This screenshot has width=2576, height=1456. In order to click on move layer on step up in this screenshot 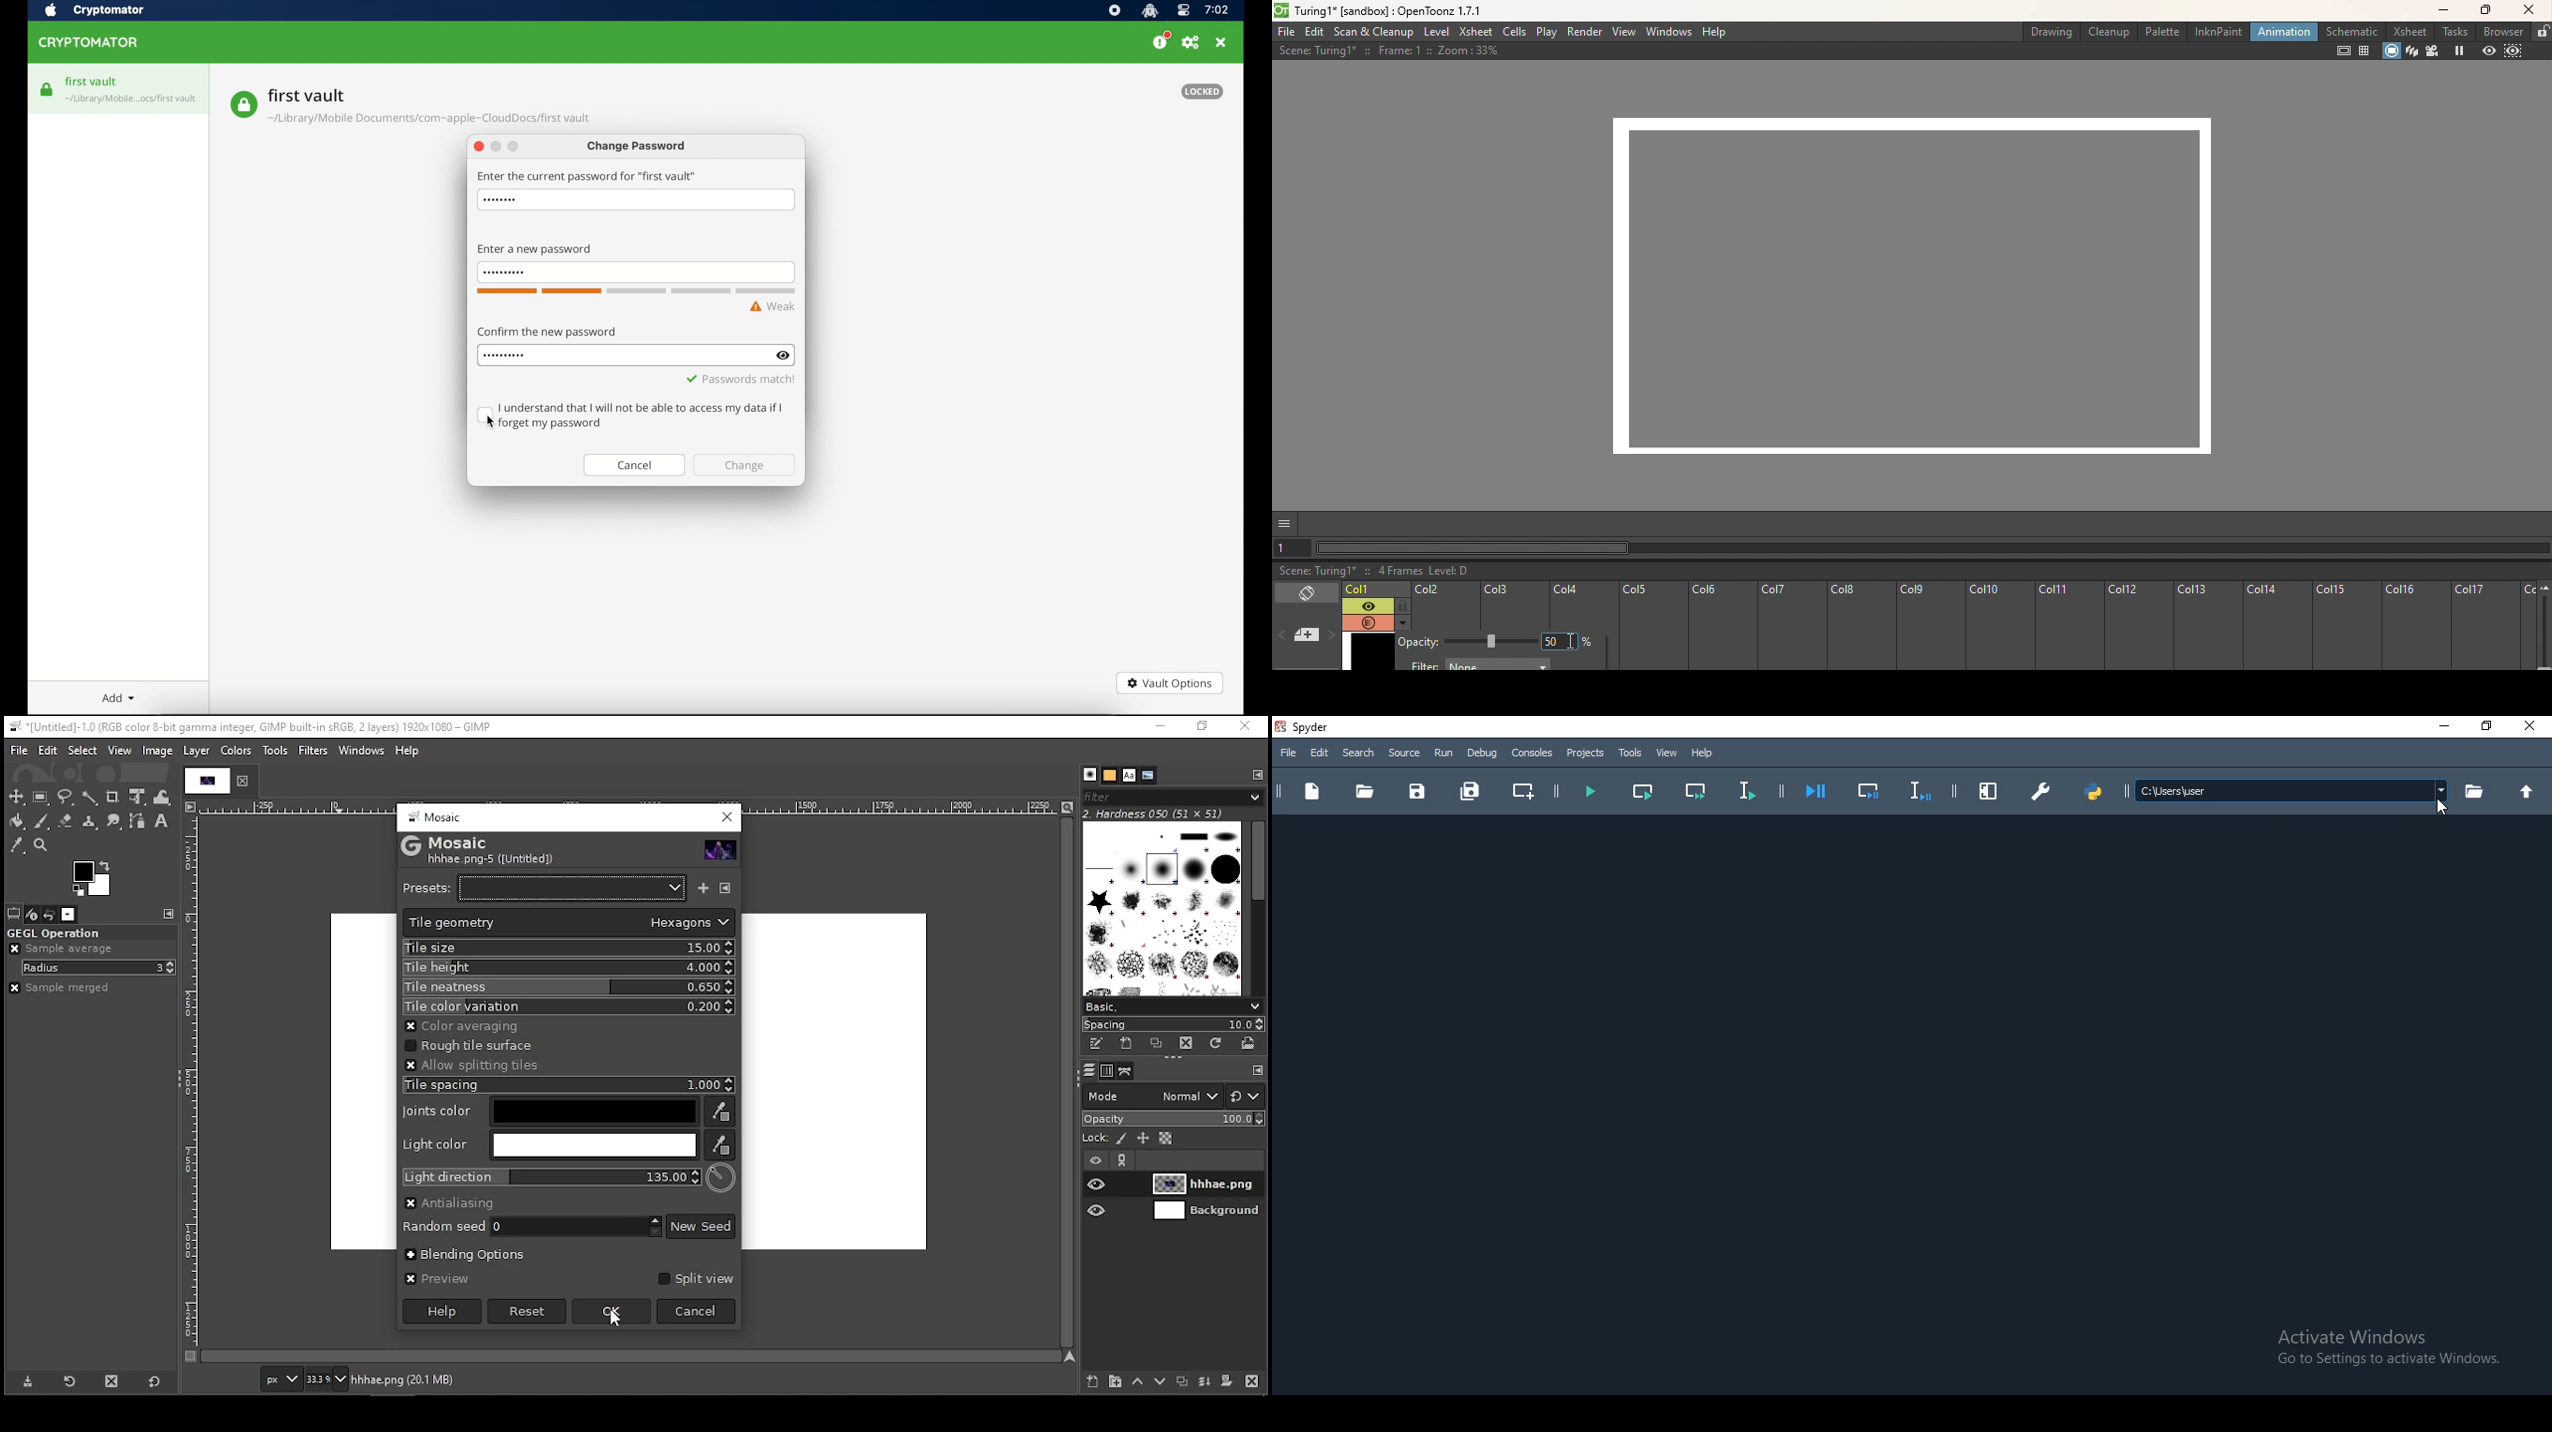, I will do `click(1142, 1380)`.